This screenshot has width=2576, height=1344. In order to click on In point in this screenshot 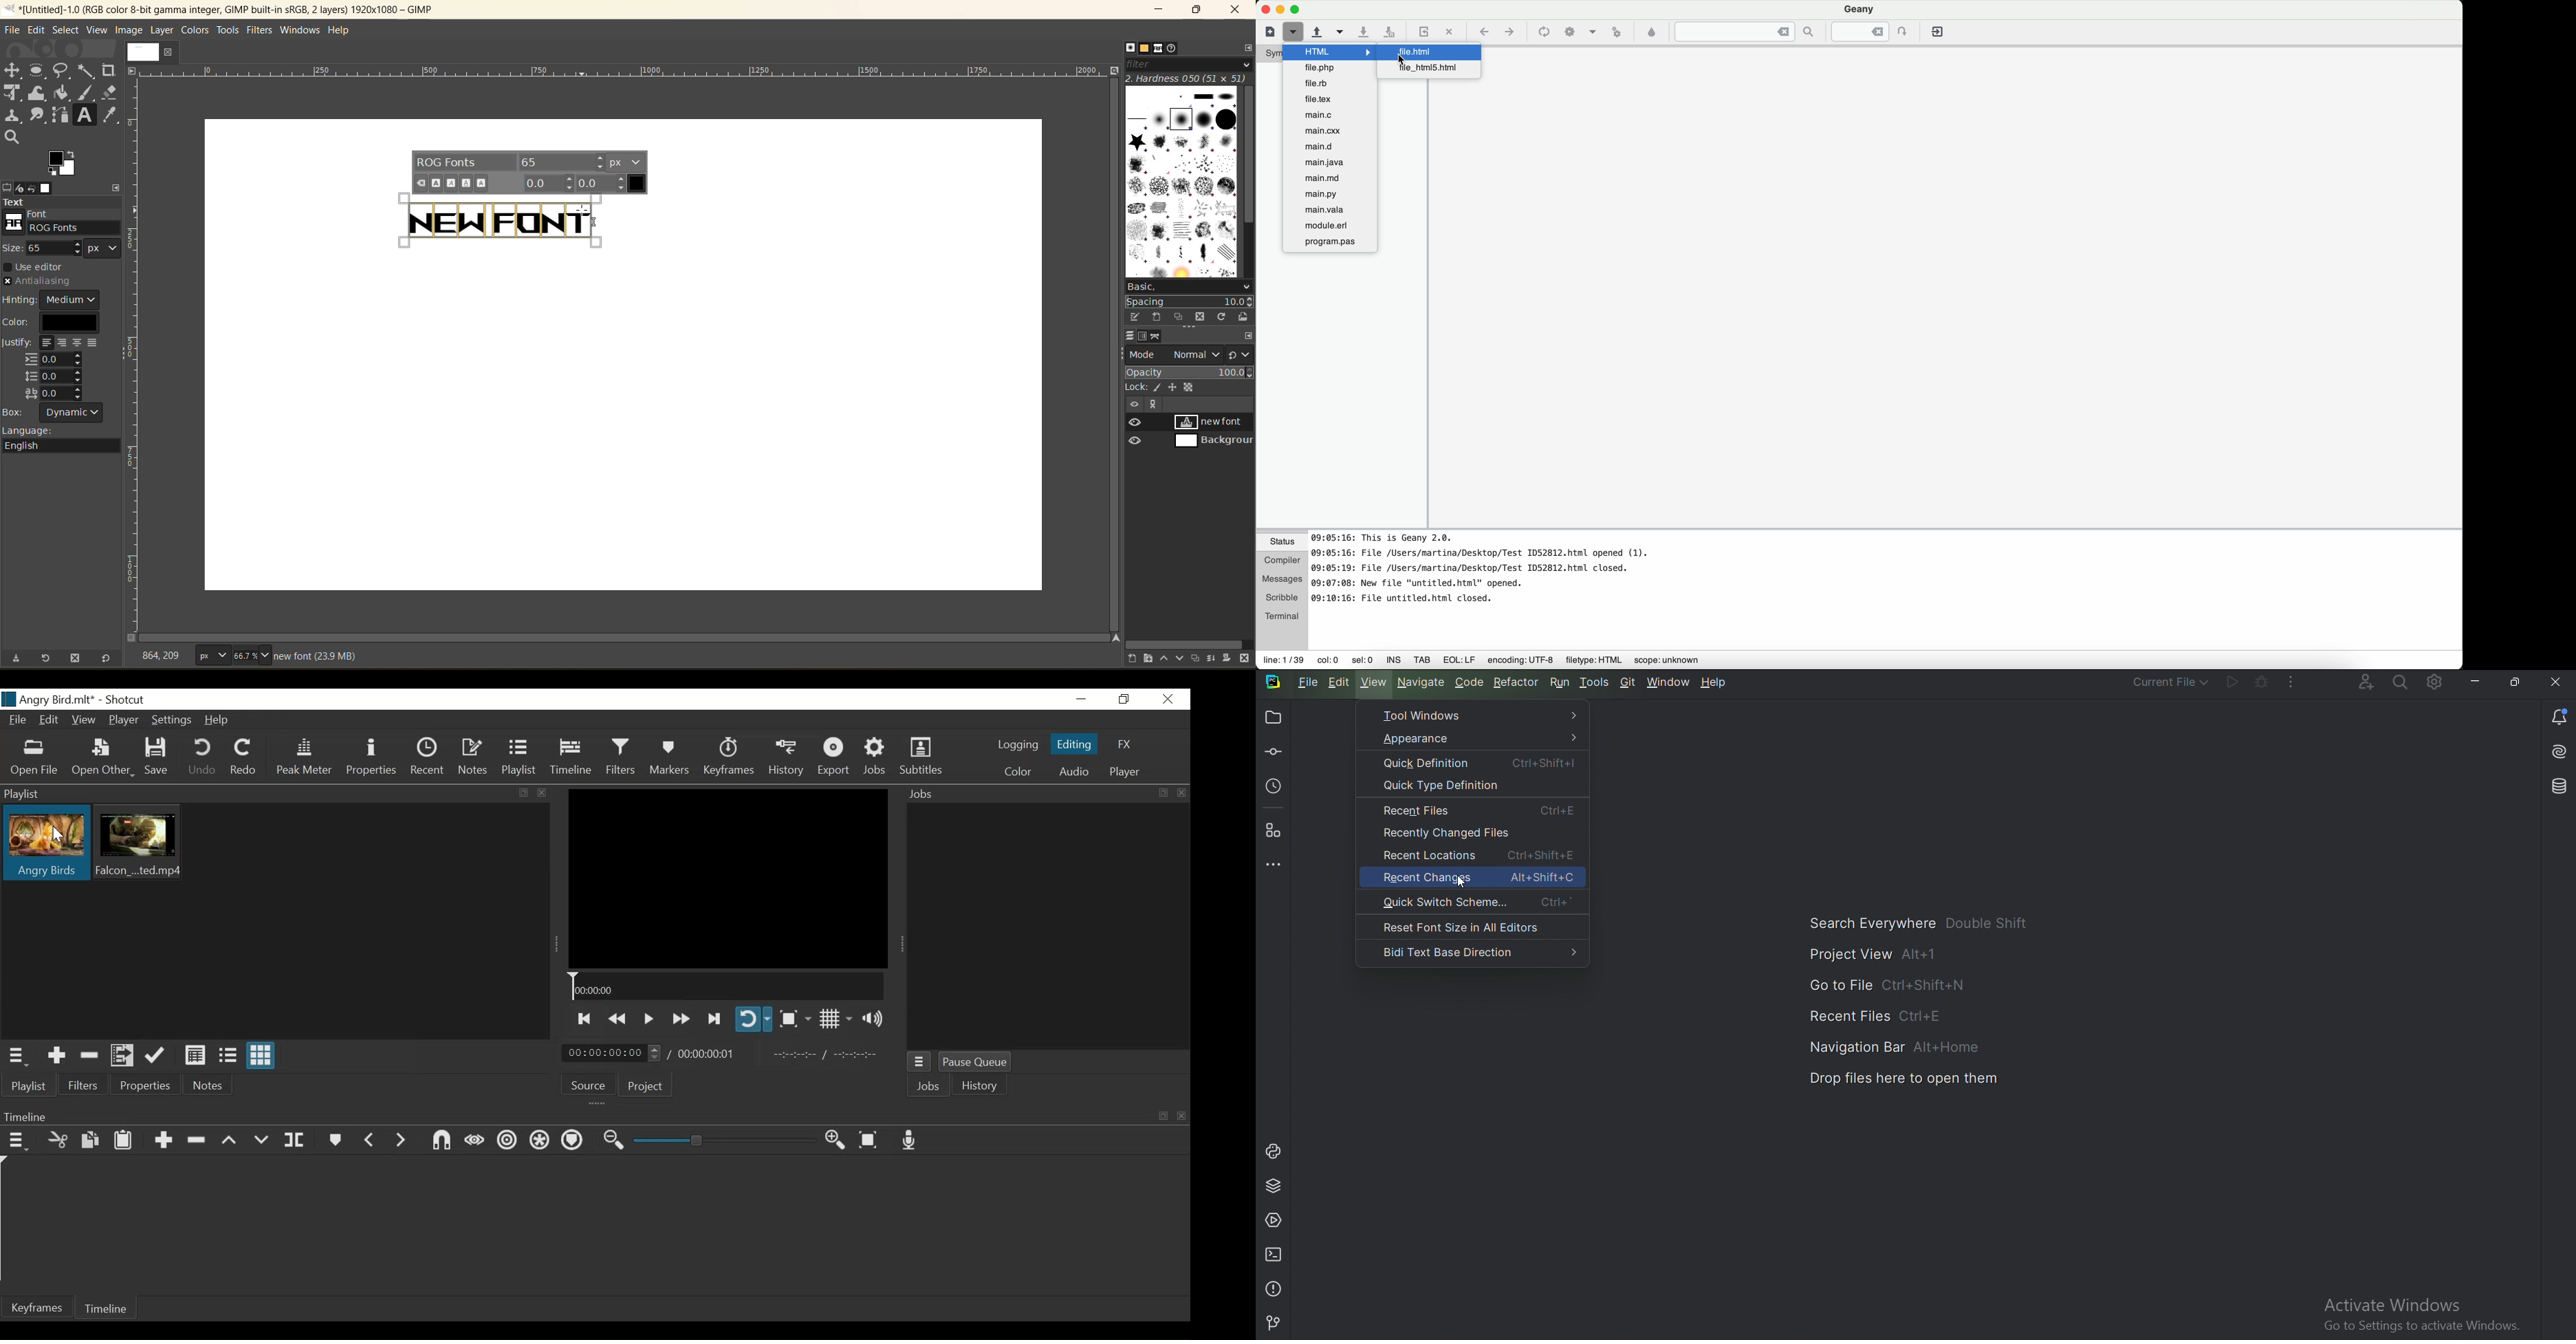, I will do `click(832, 1054)`.